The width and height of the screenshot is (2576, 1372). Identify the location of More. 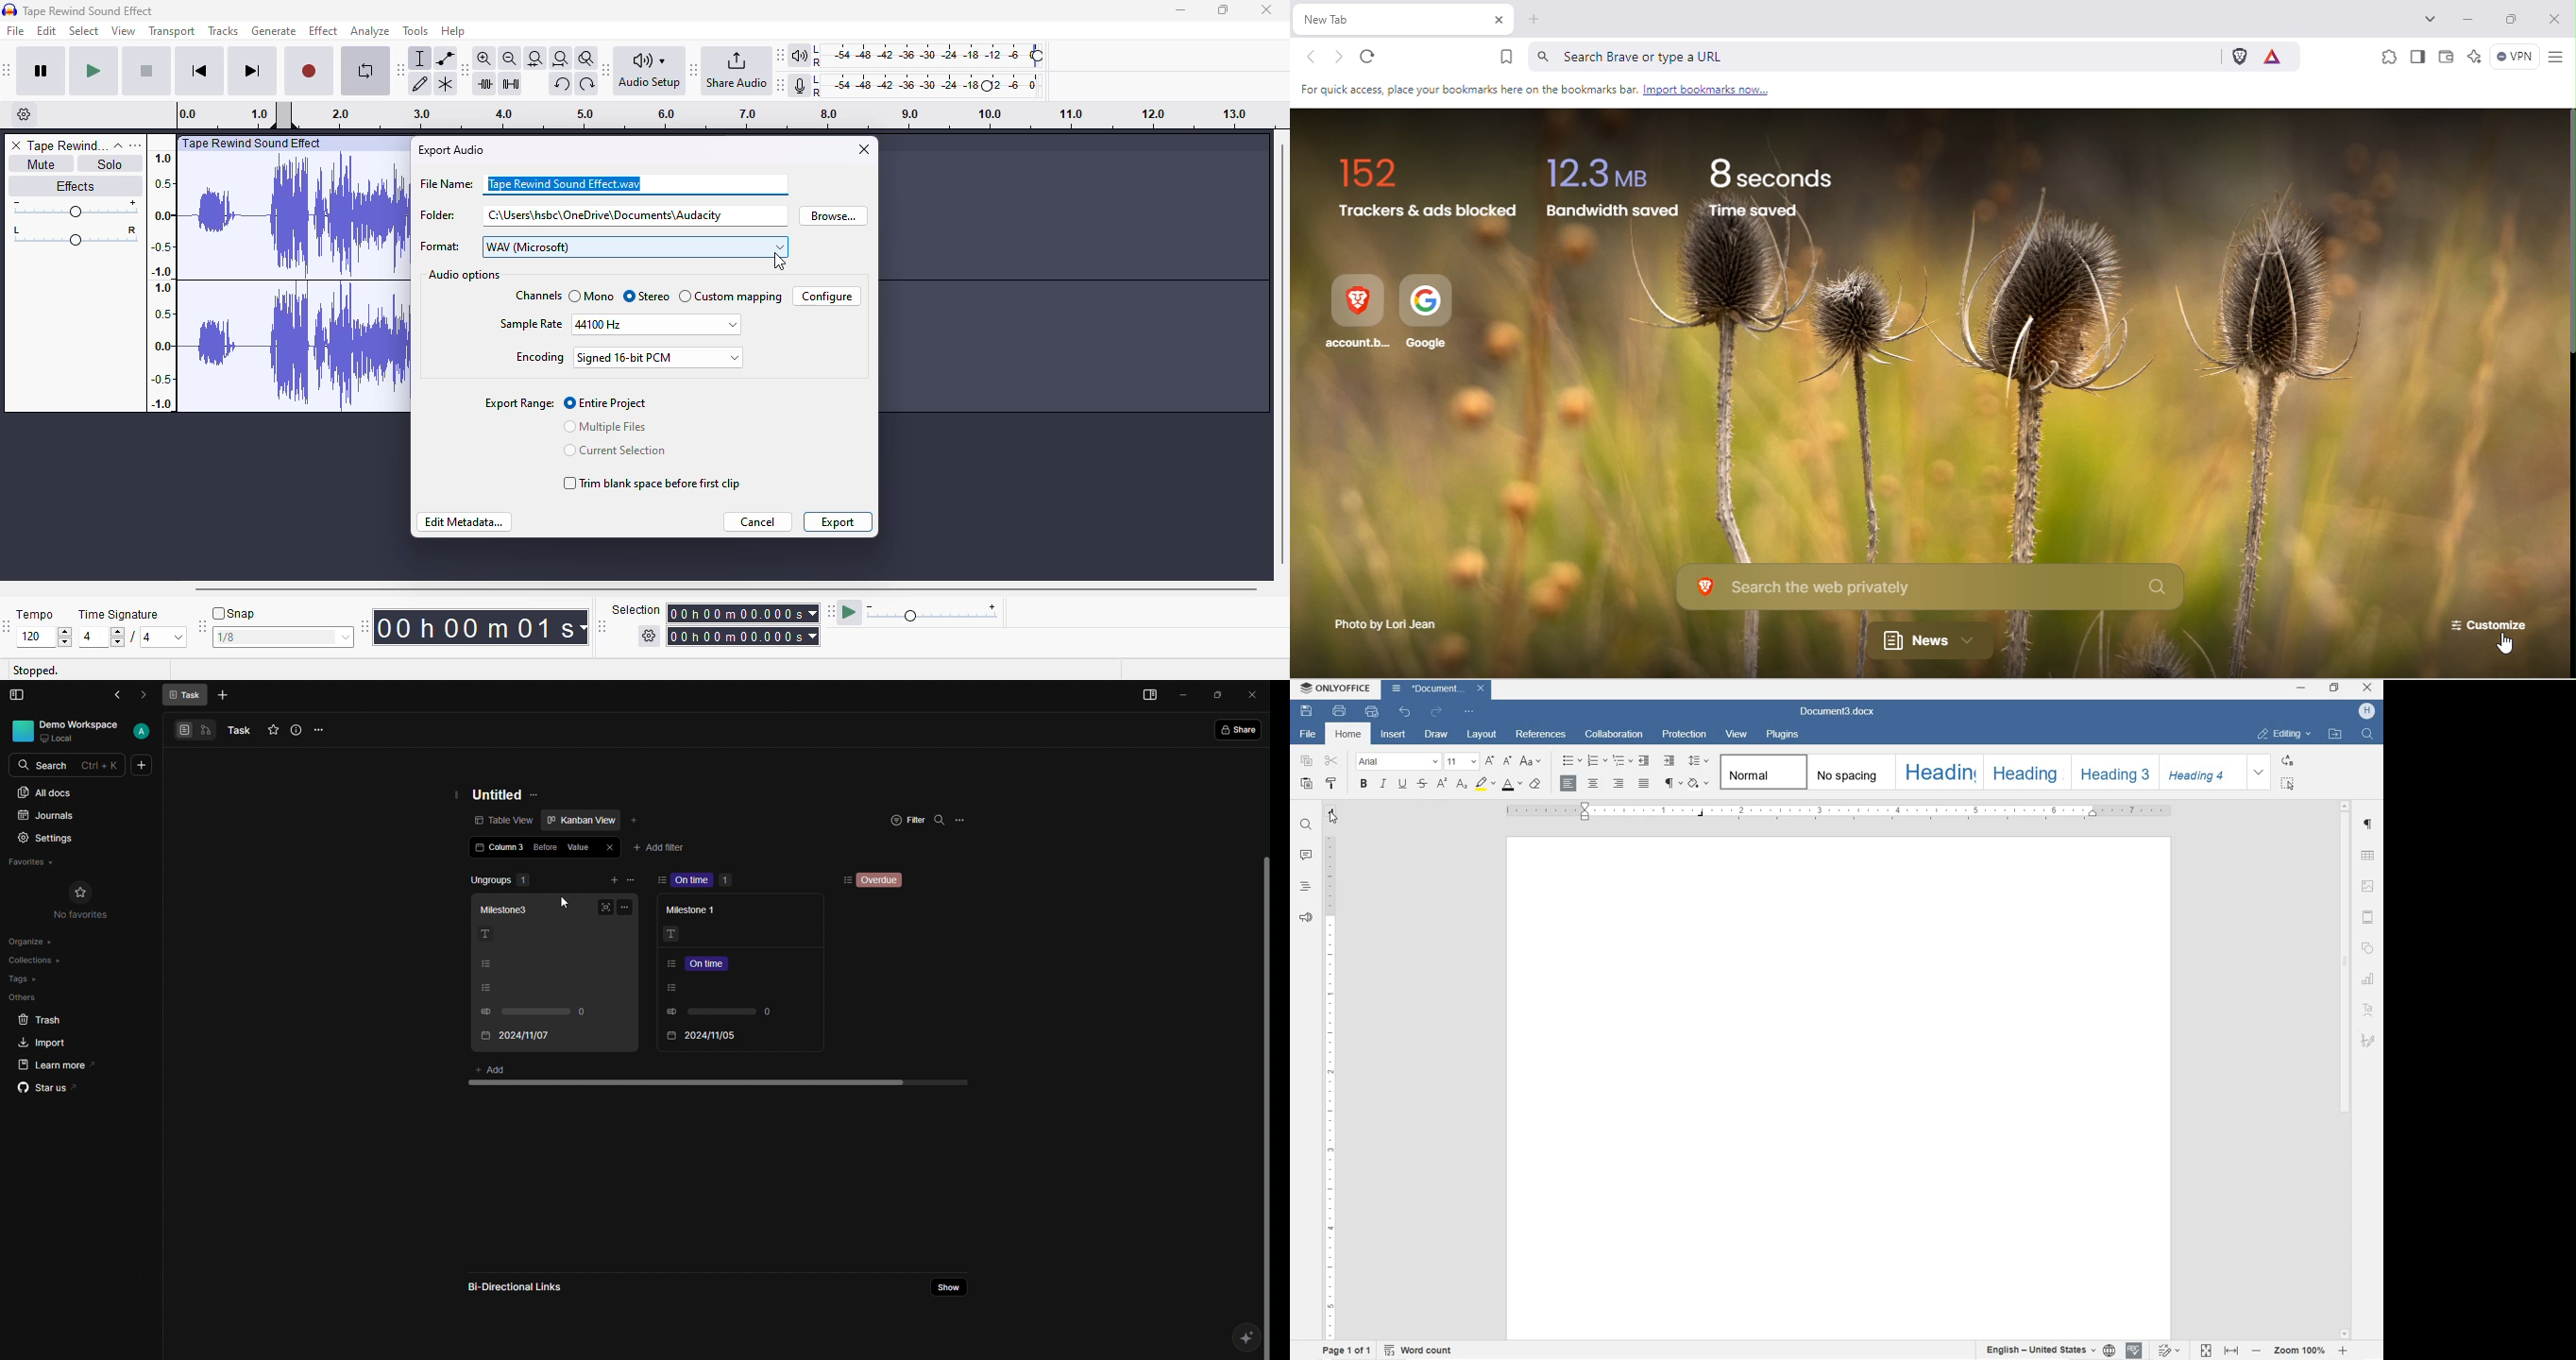
(141, 765).